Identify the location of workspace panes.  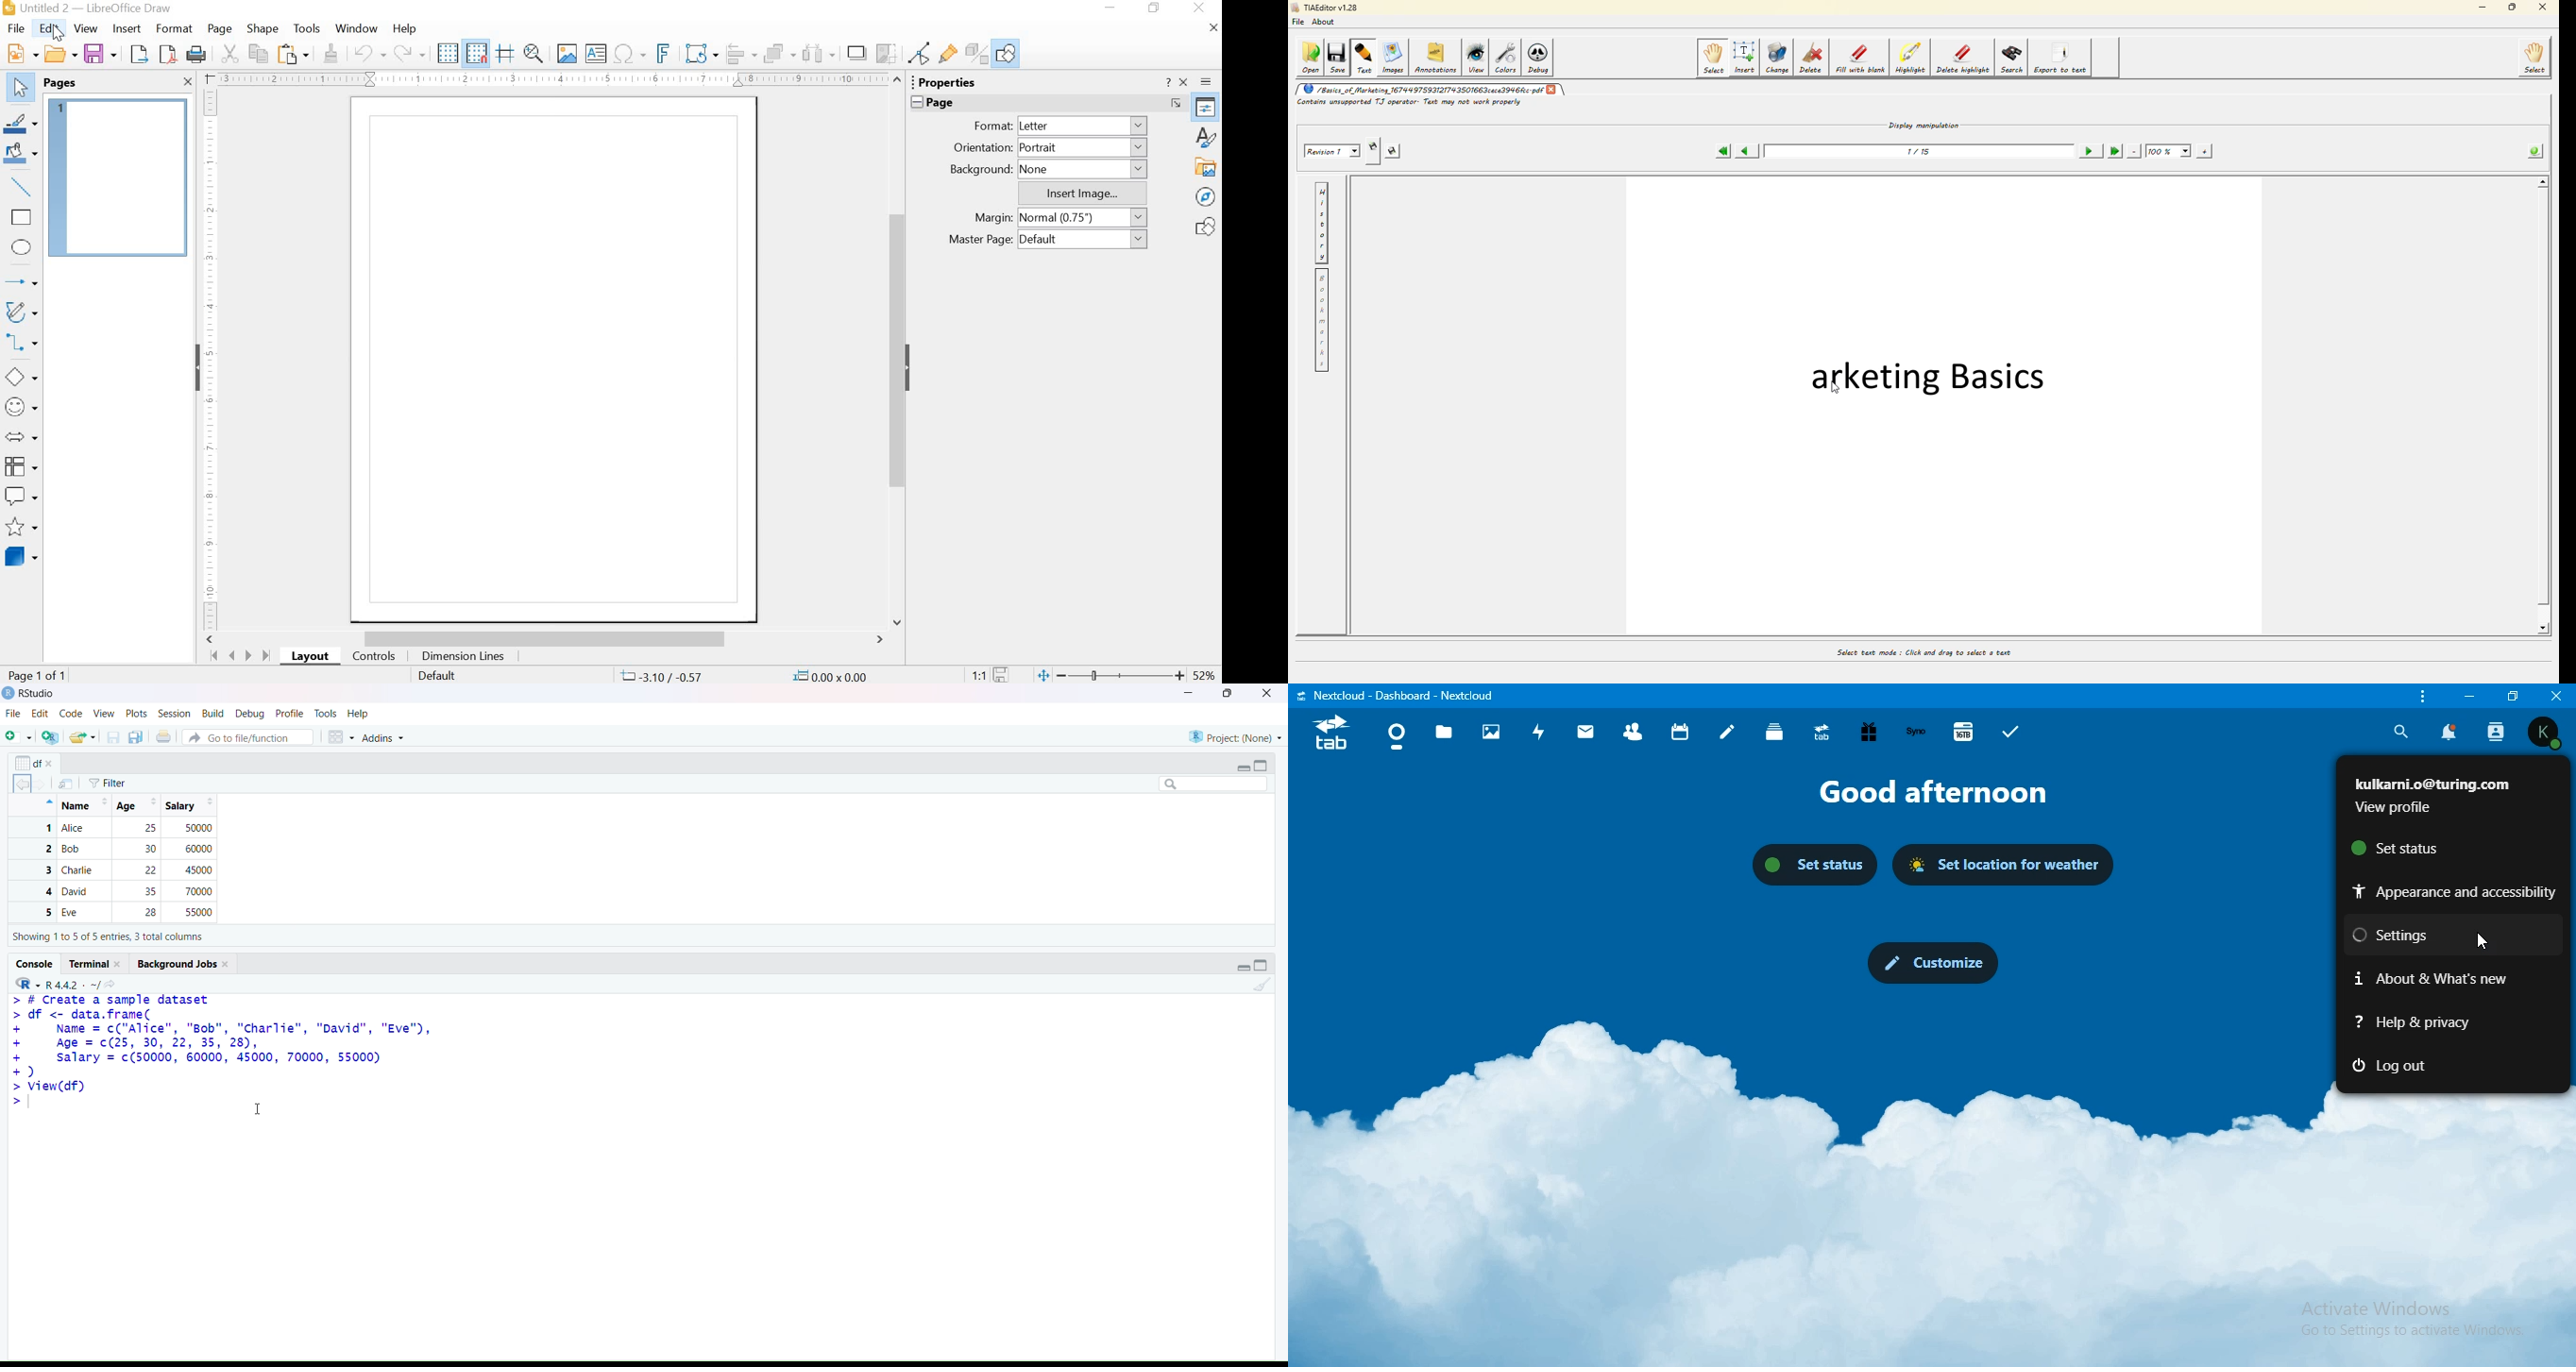
(340, 738).